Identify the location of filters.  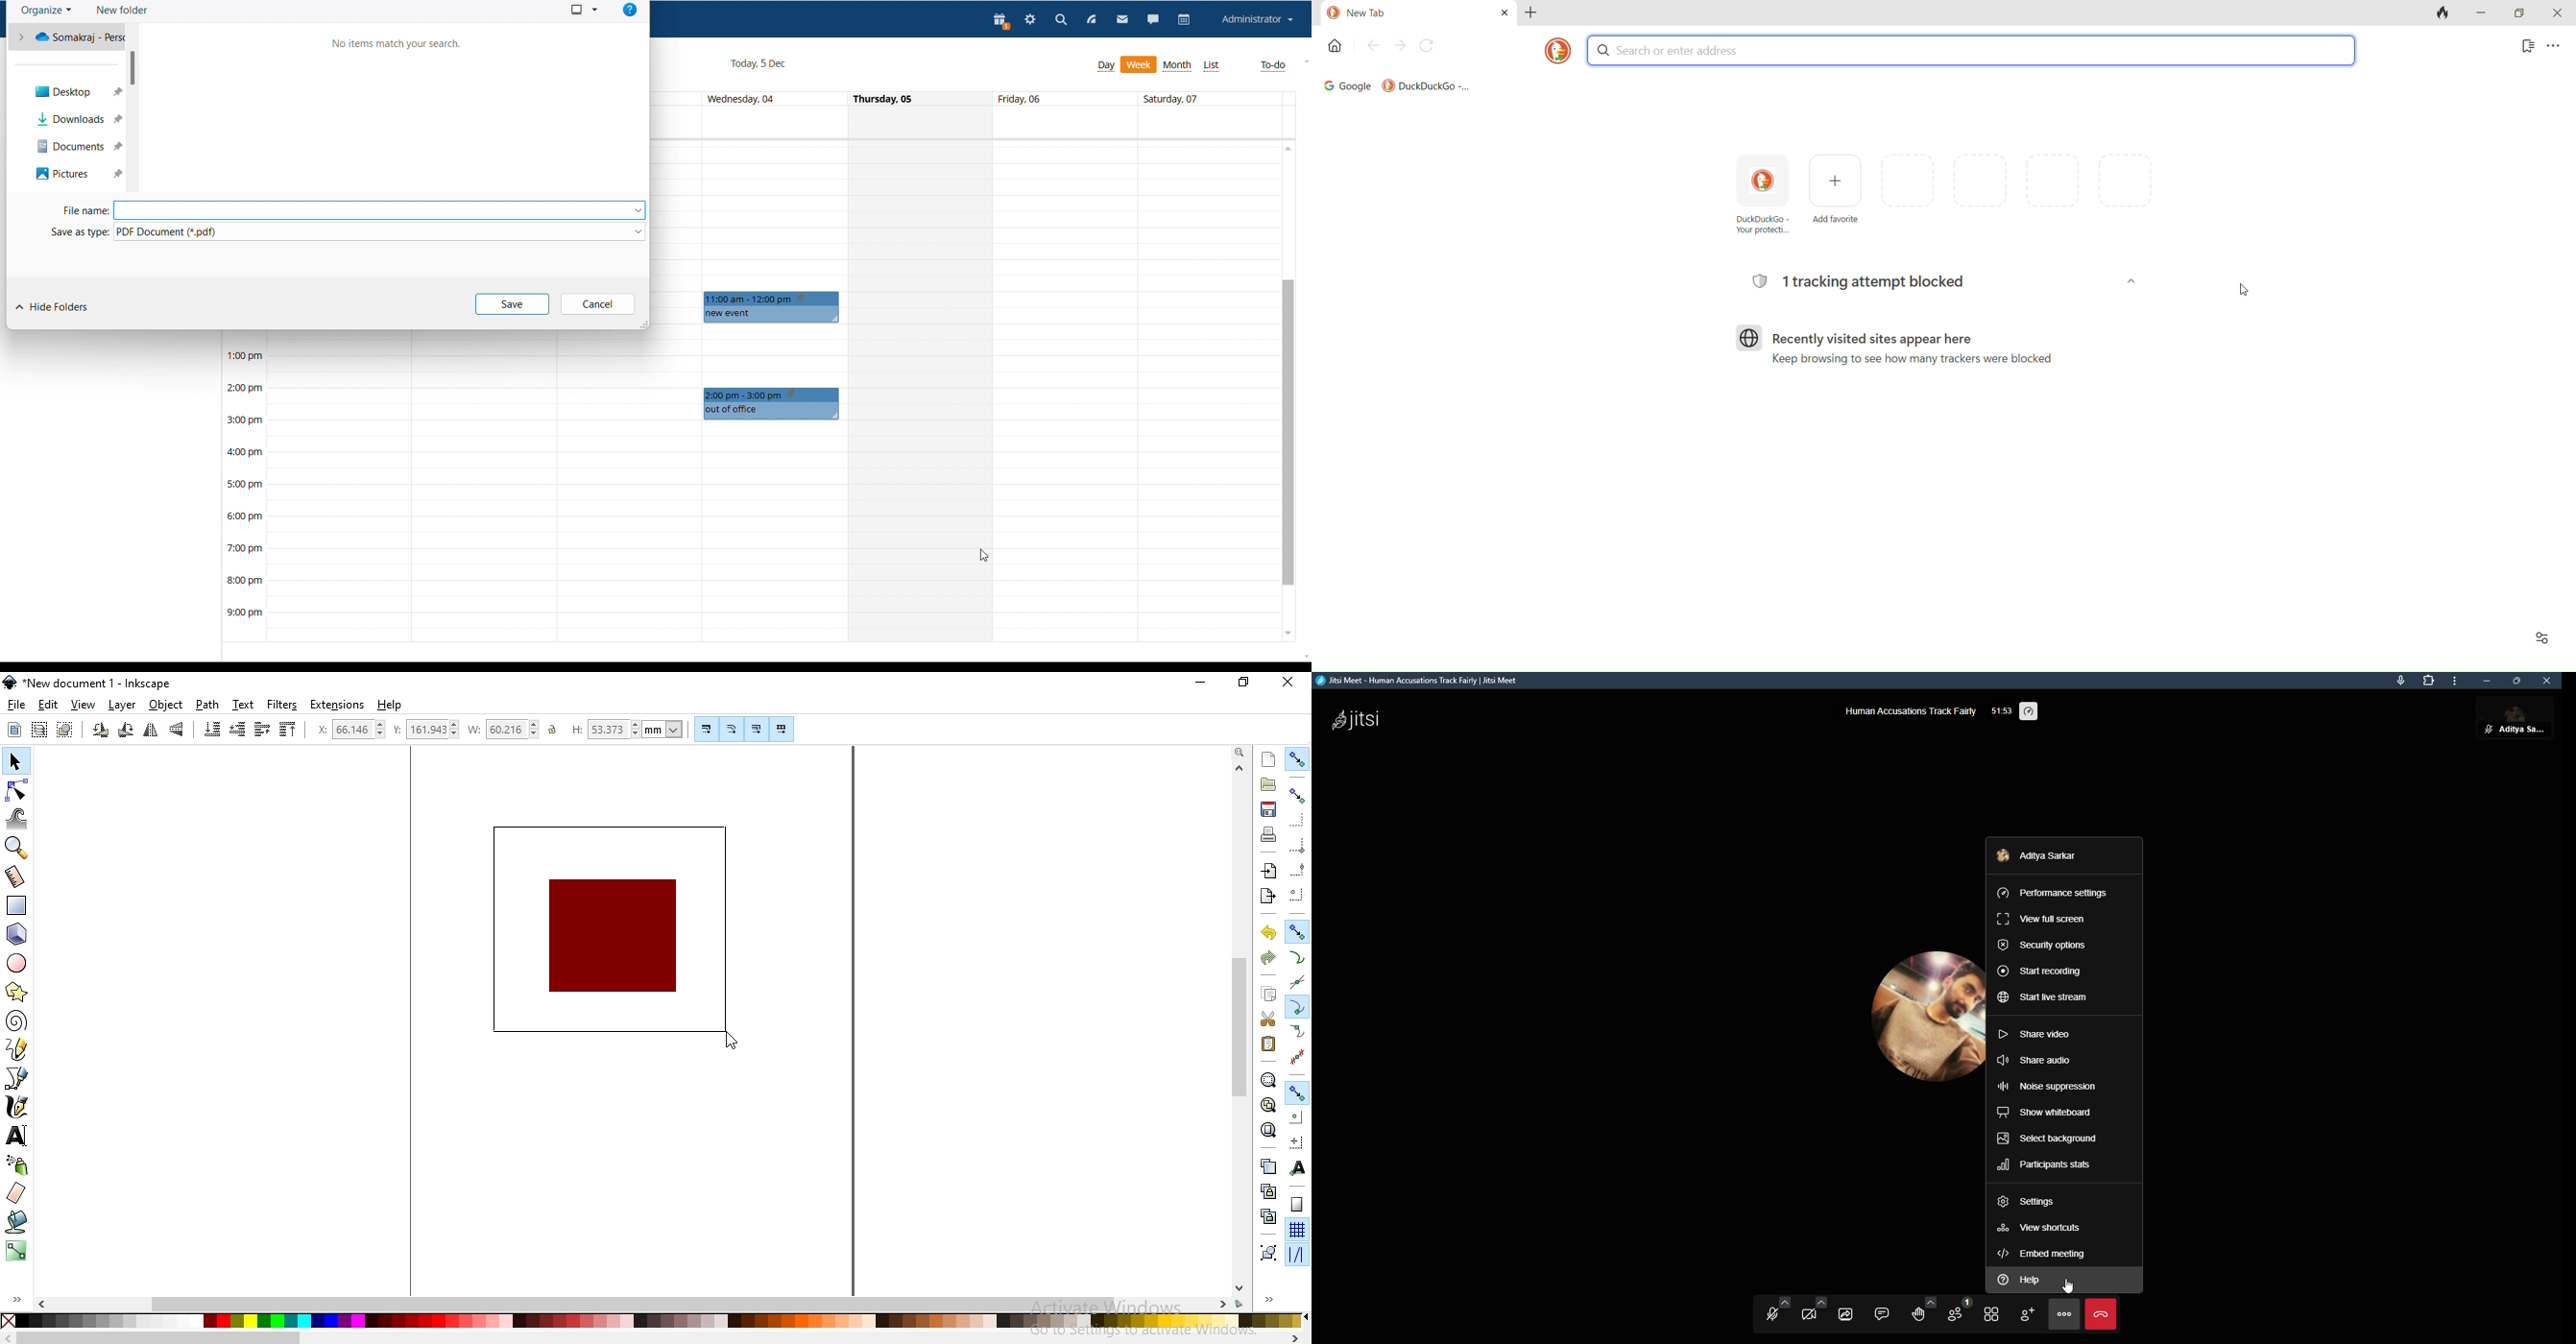
(283, 705).